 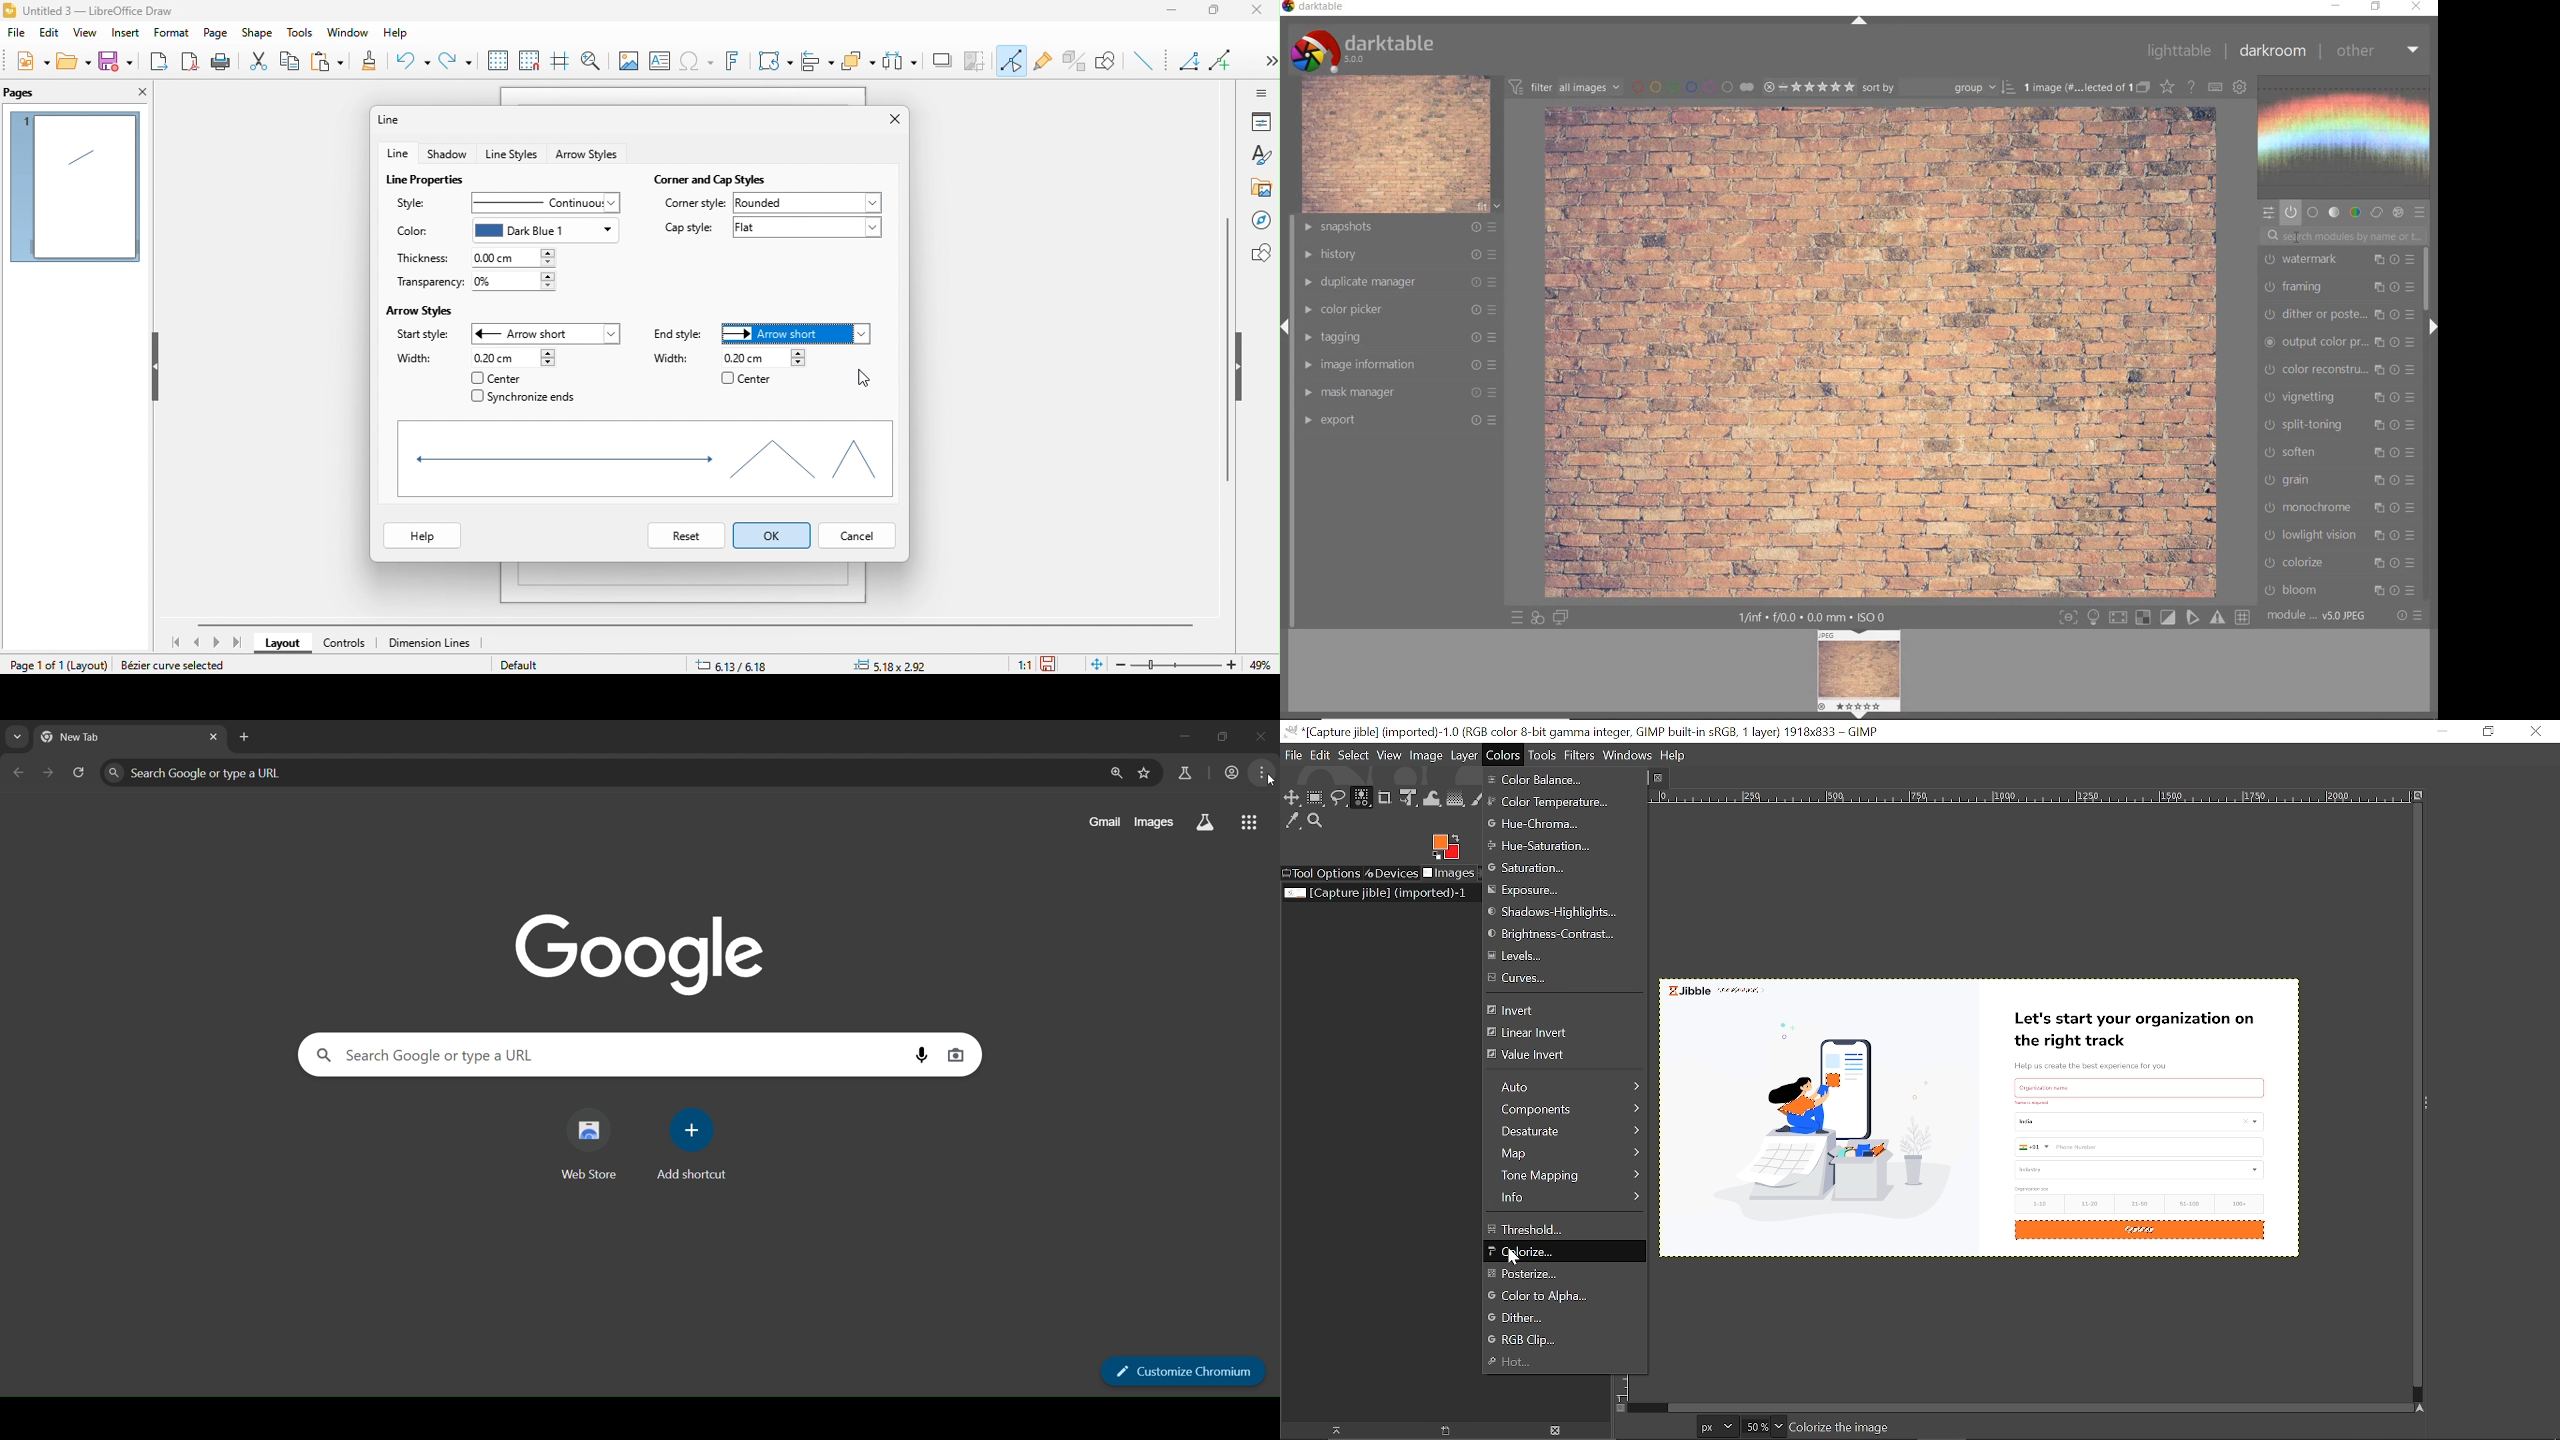 I want to click on gallery, so click(x=1262, y=188).